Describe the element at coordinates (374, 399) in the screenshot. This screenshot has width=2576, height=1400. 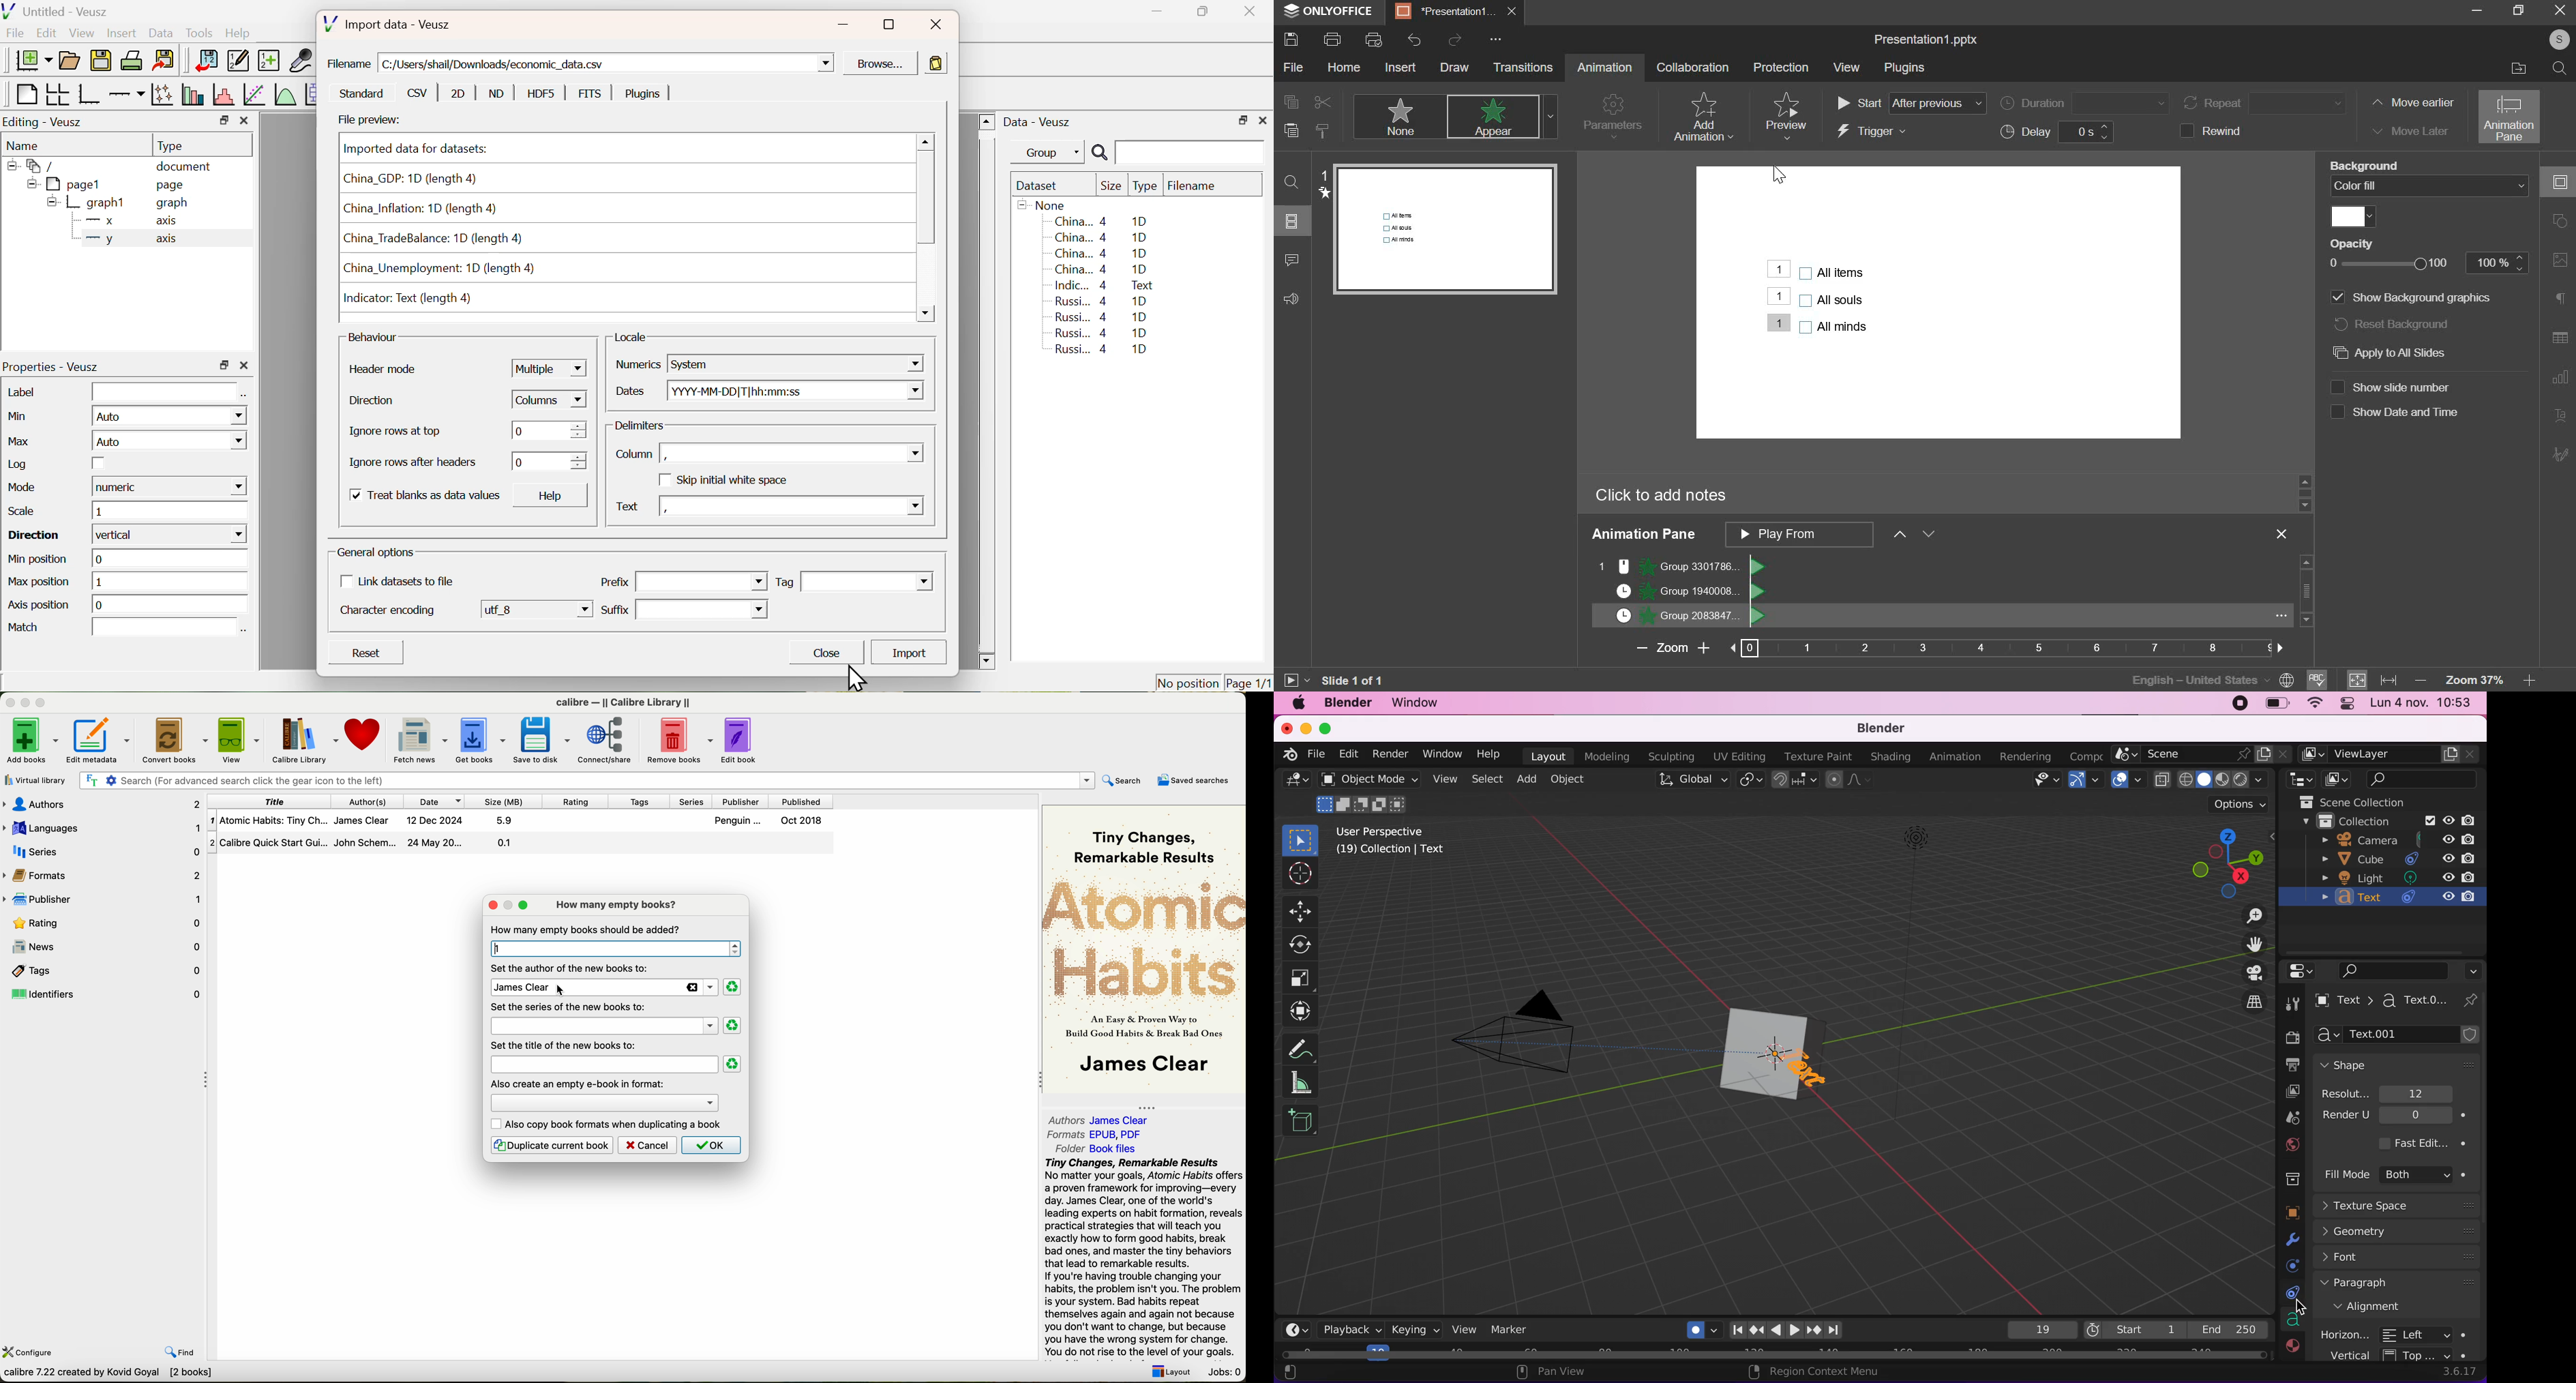
I see `Direction` at that location.